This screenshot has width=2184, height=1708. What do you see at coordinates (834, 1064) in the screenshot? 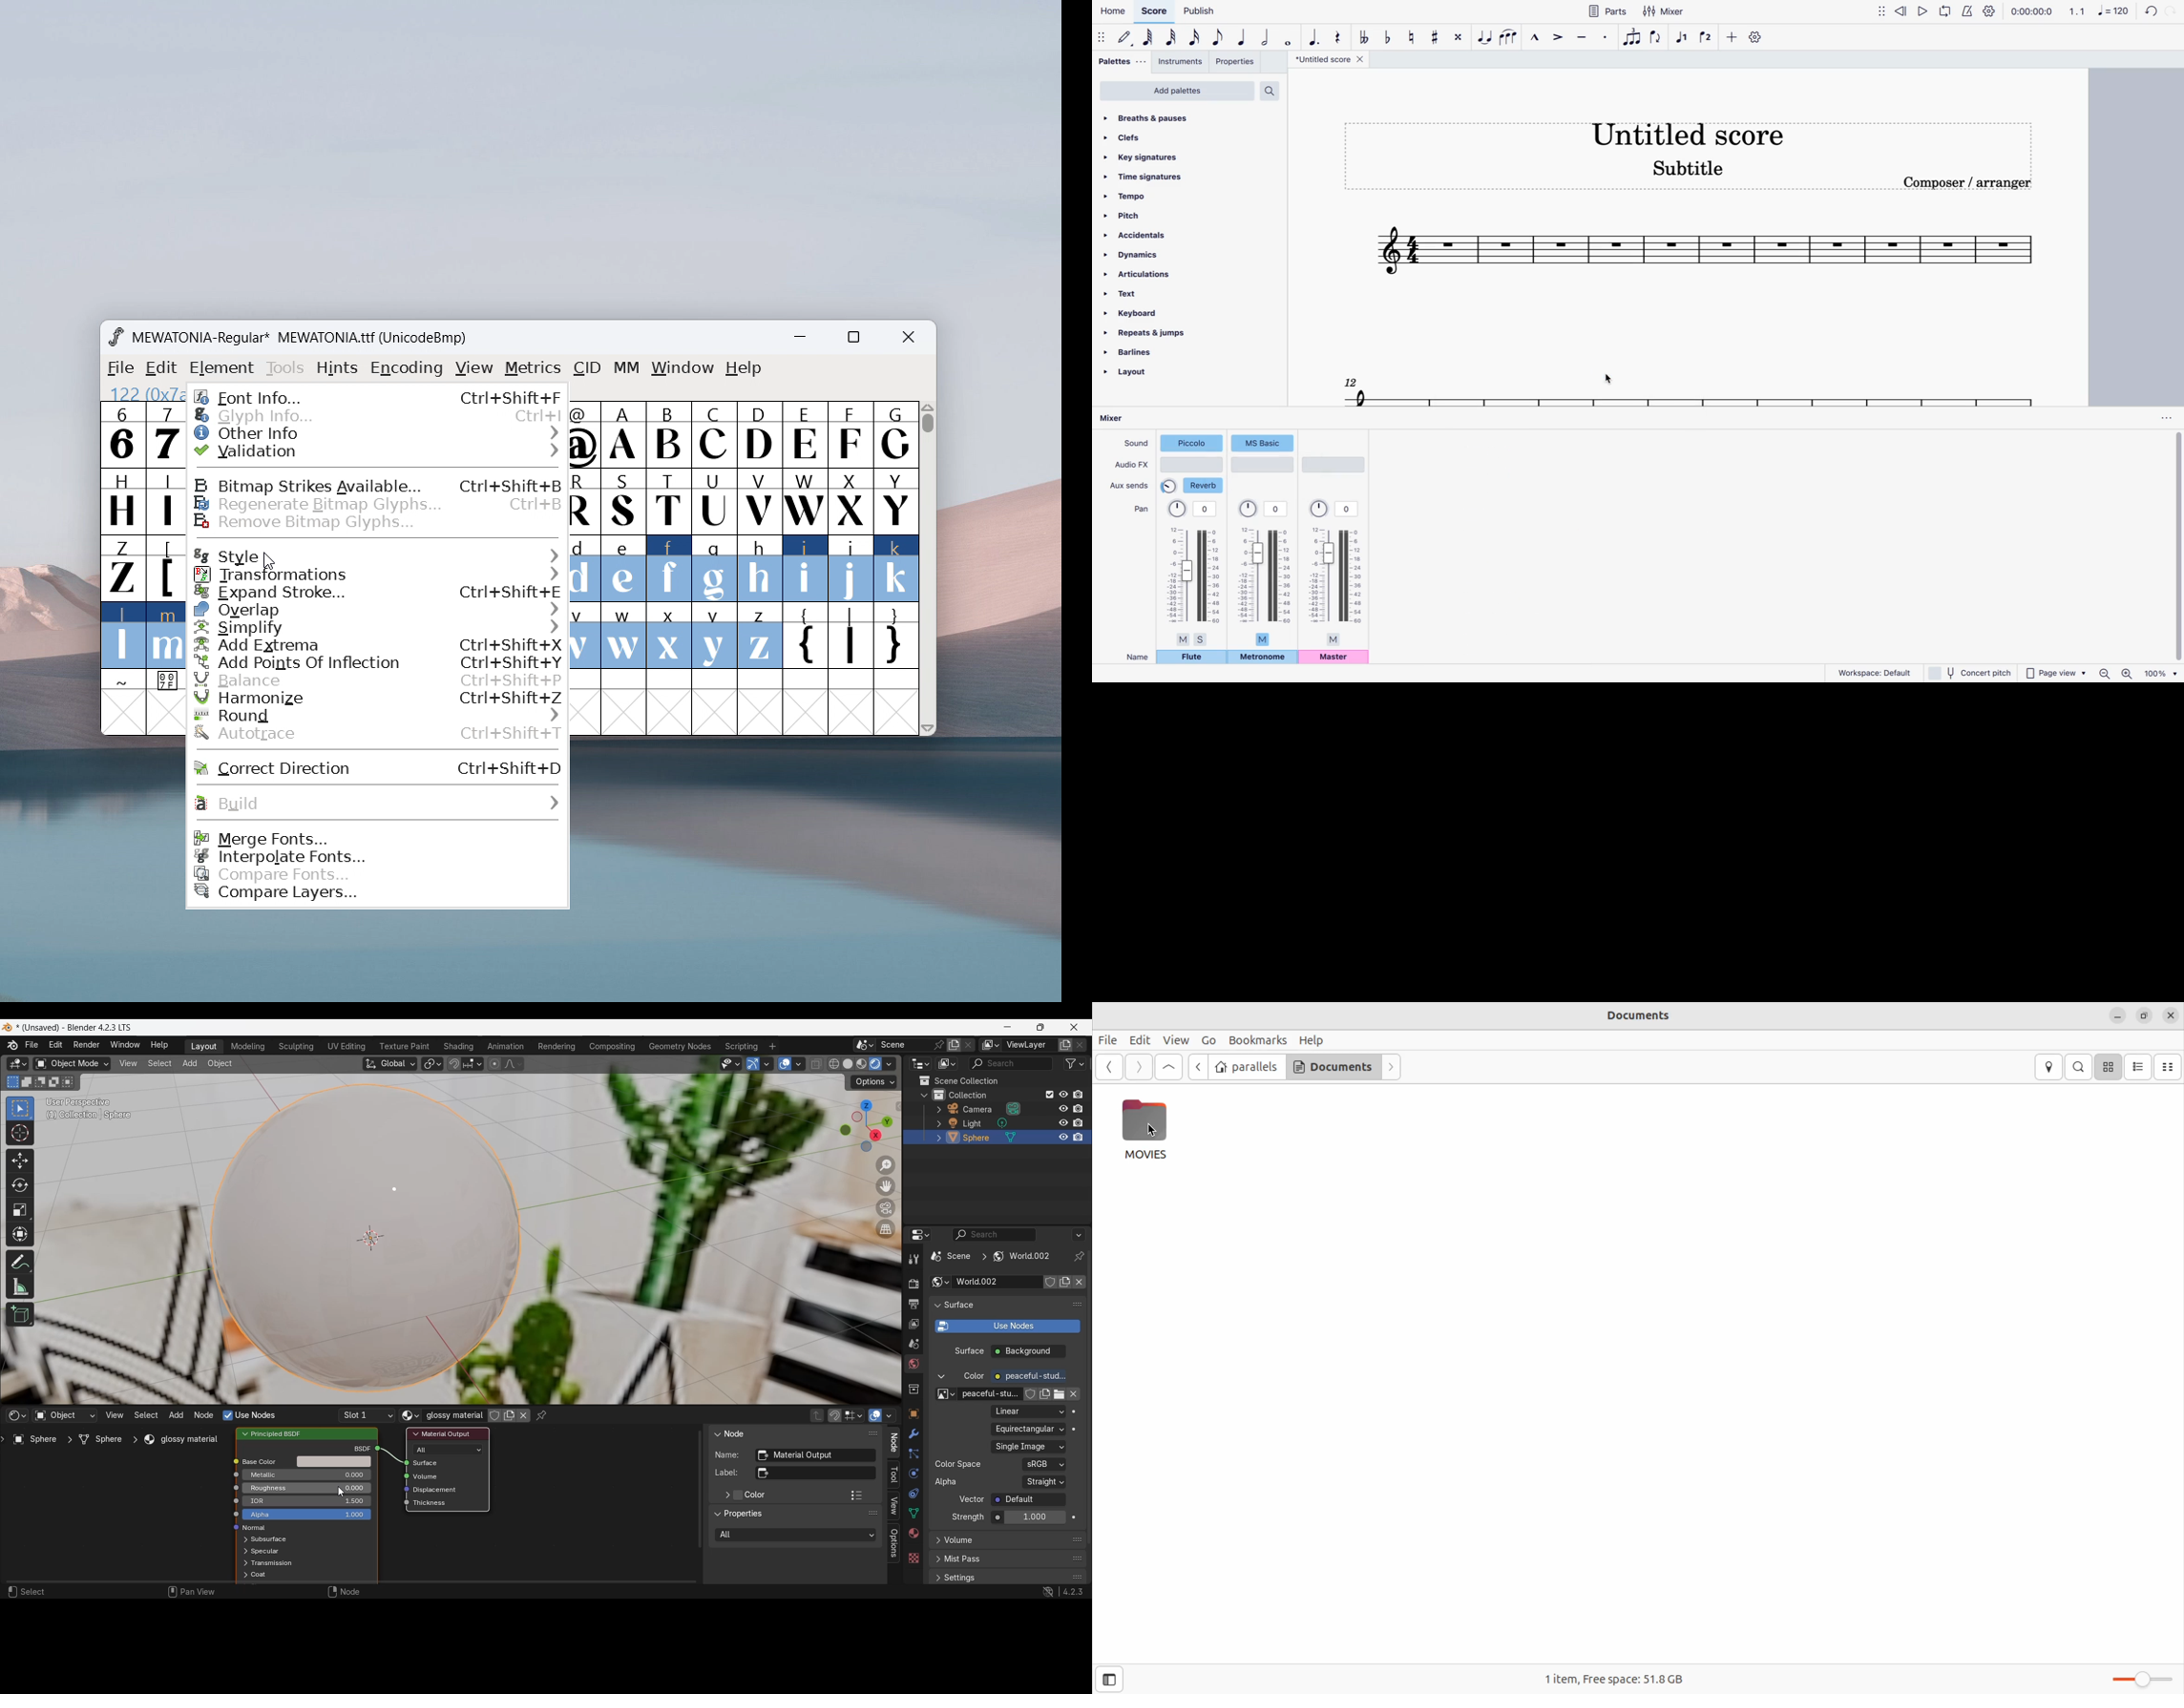
I see `Viewport shading: wireframe` at bounding box center [834, 1064].